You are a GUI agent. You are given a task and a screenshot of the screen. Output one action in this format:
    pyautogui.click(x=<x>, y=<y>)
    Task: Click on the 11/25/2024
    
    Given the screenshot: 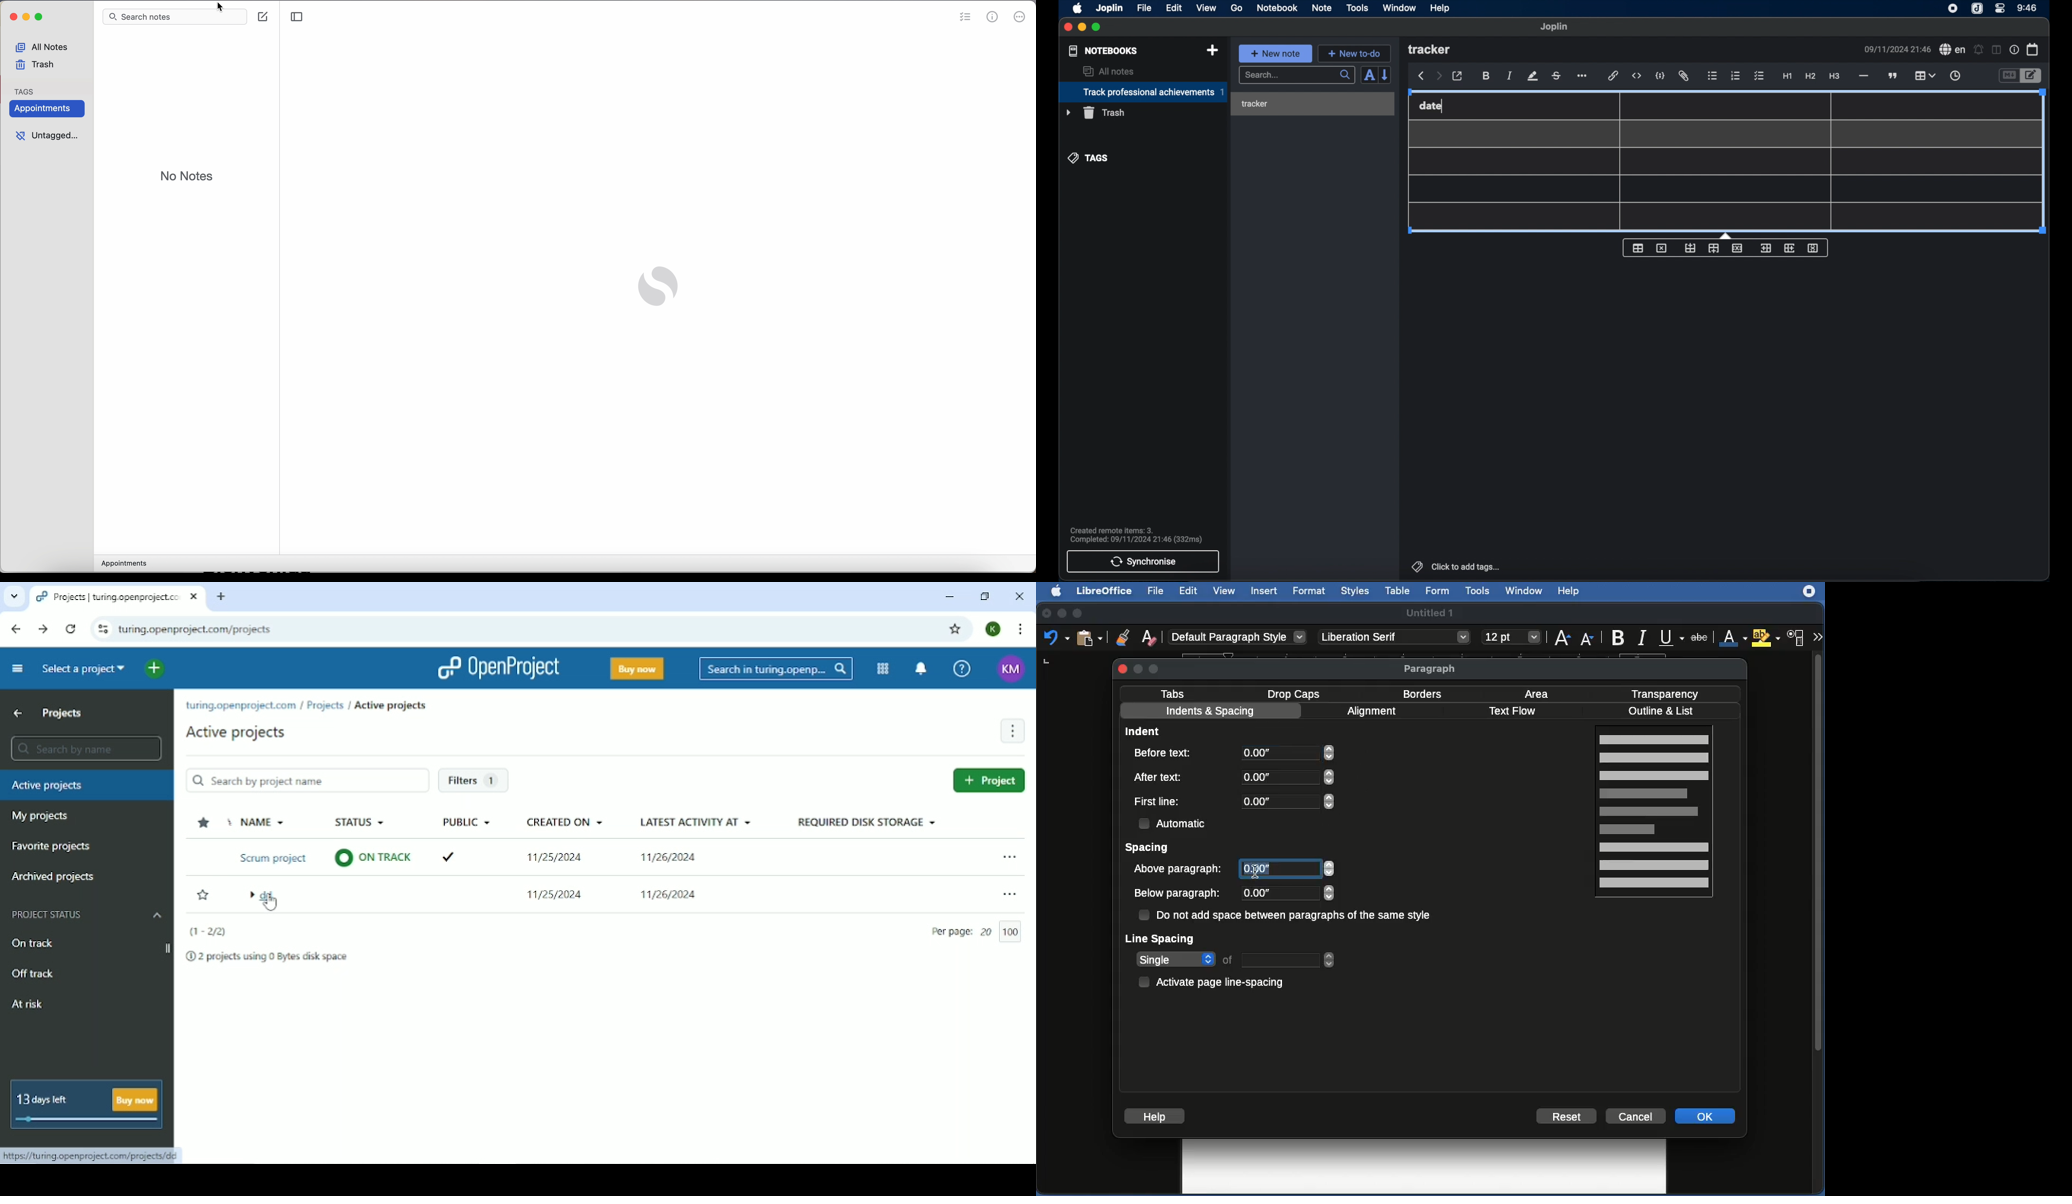 What is the action you would take?
    pyautogui.click(x=549, y=857)
    